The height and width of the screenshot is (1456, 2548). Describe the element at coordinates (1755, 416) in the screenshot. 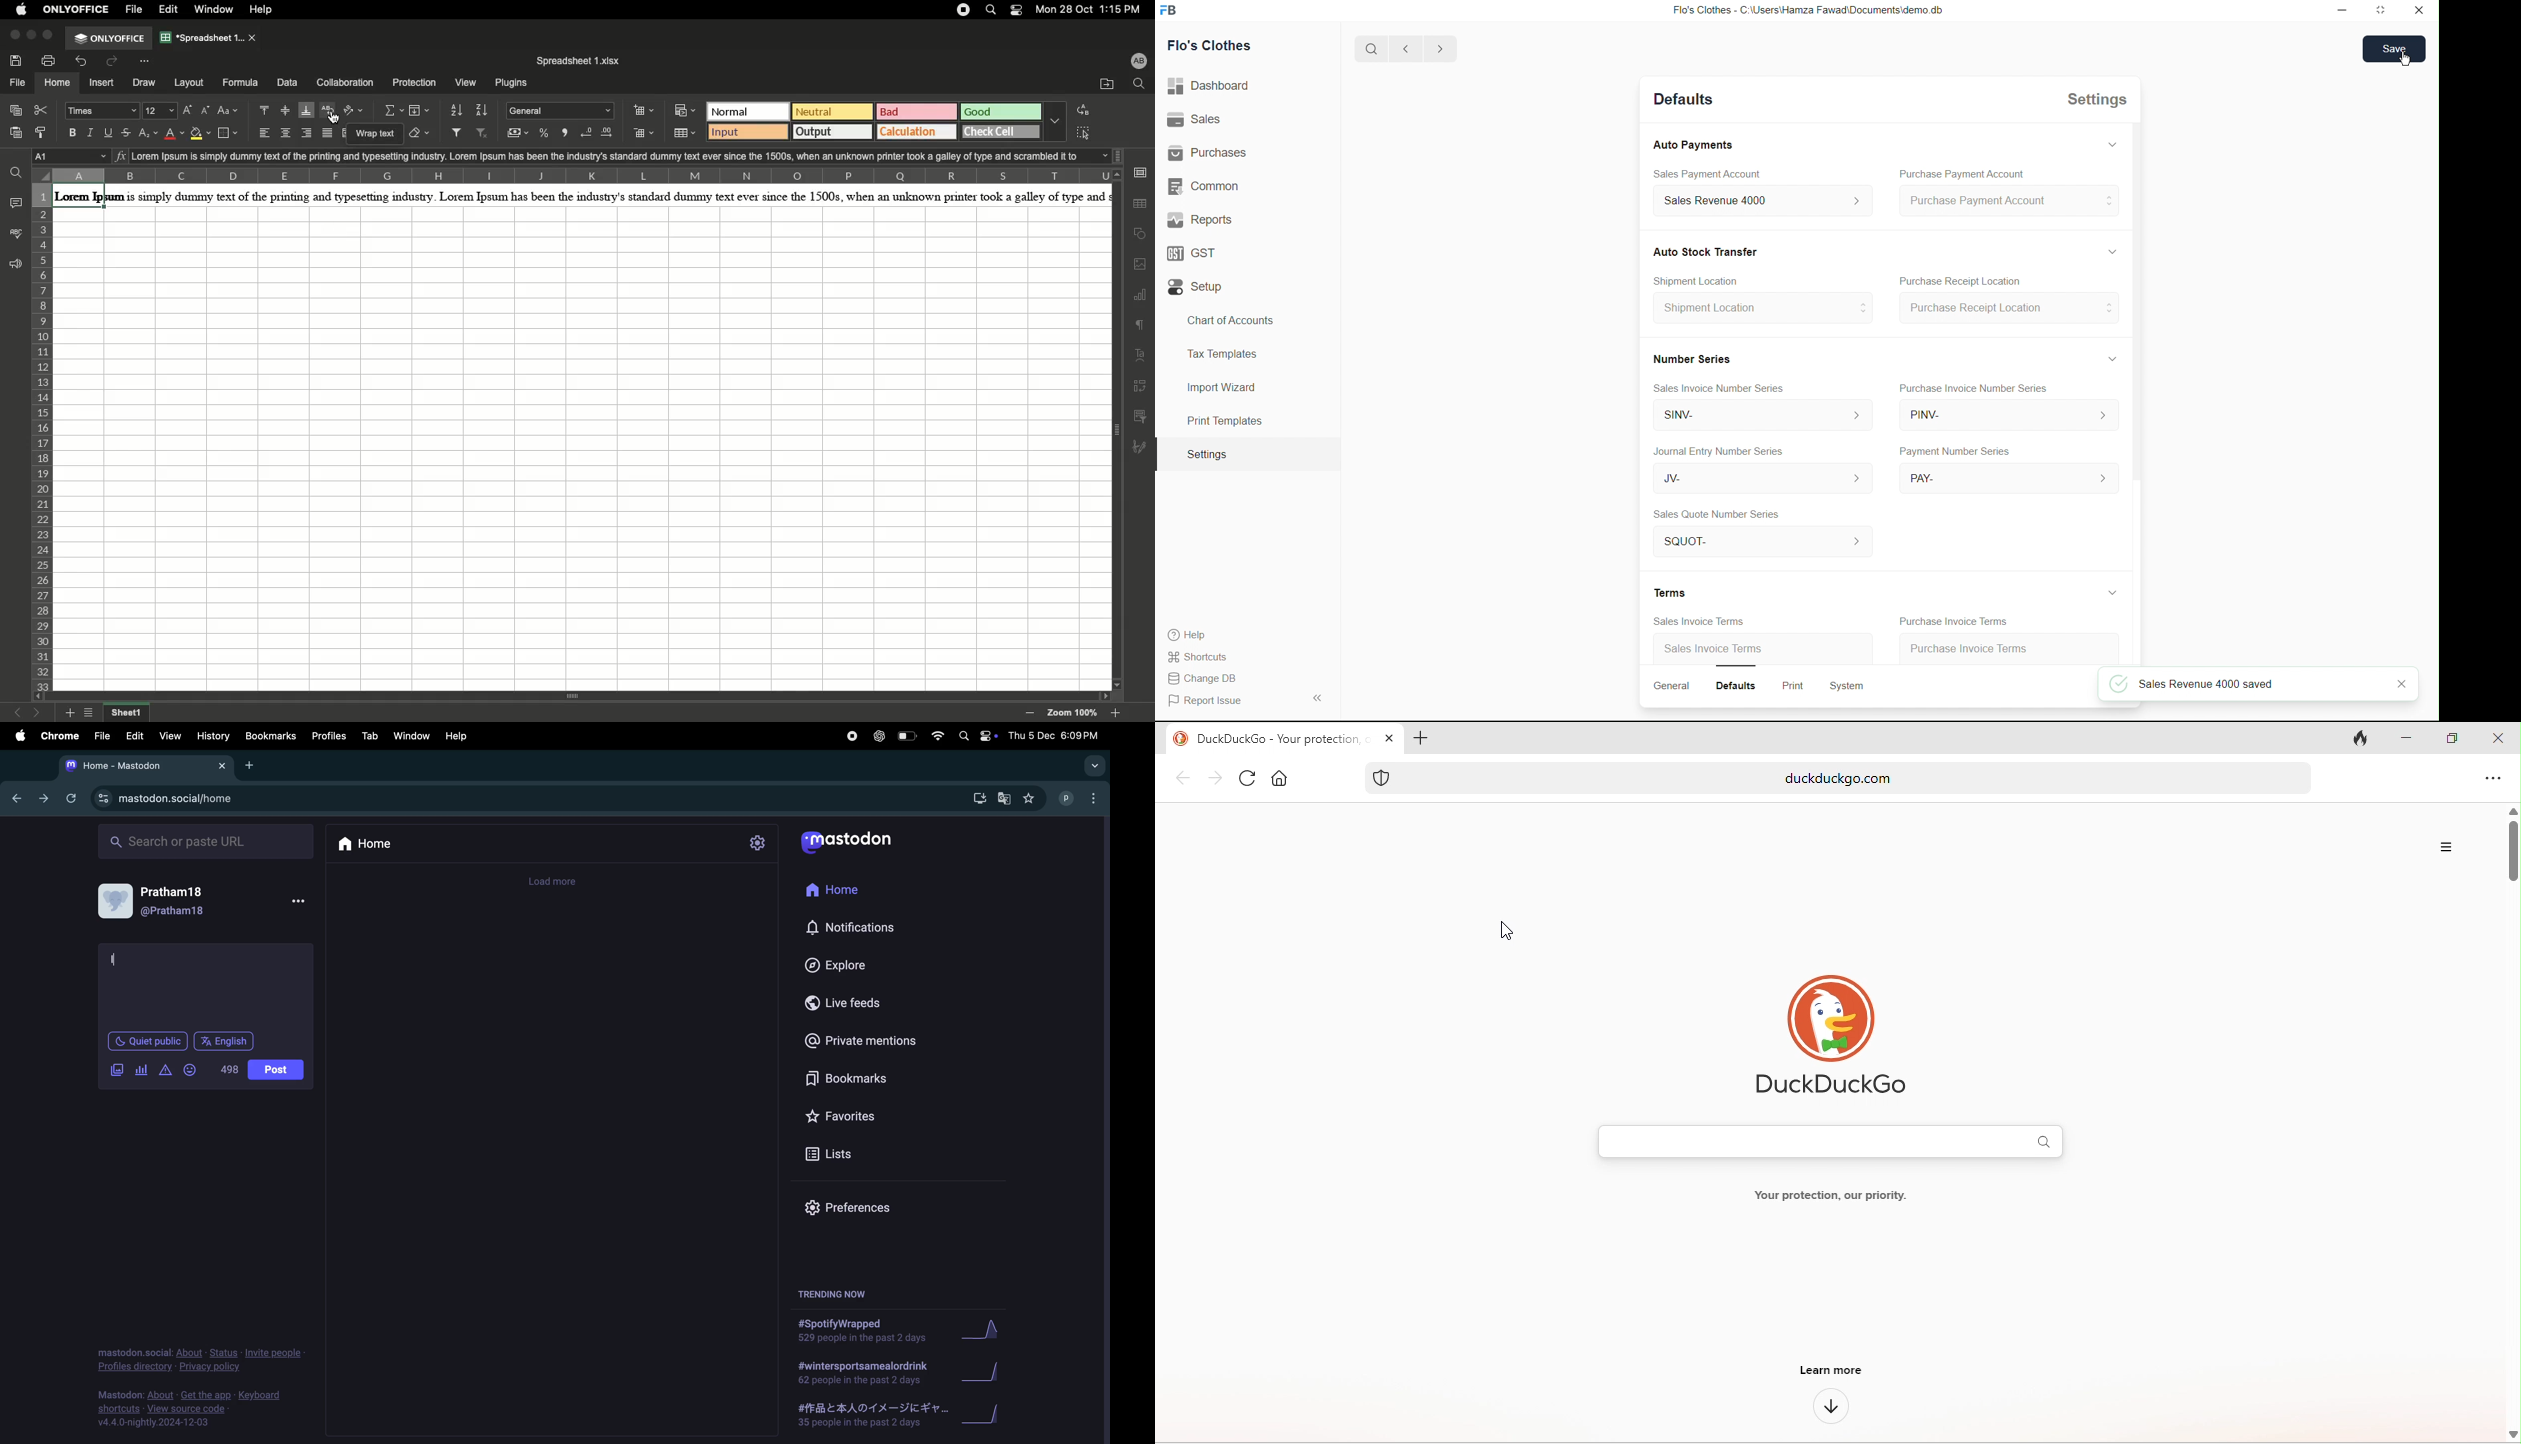

I see `SINV-` at that location.